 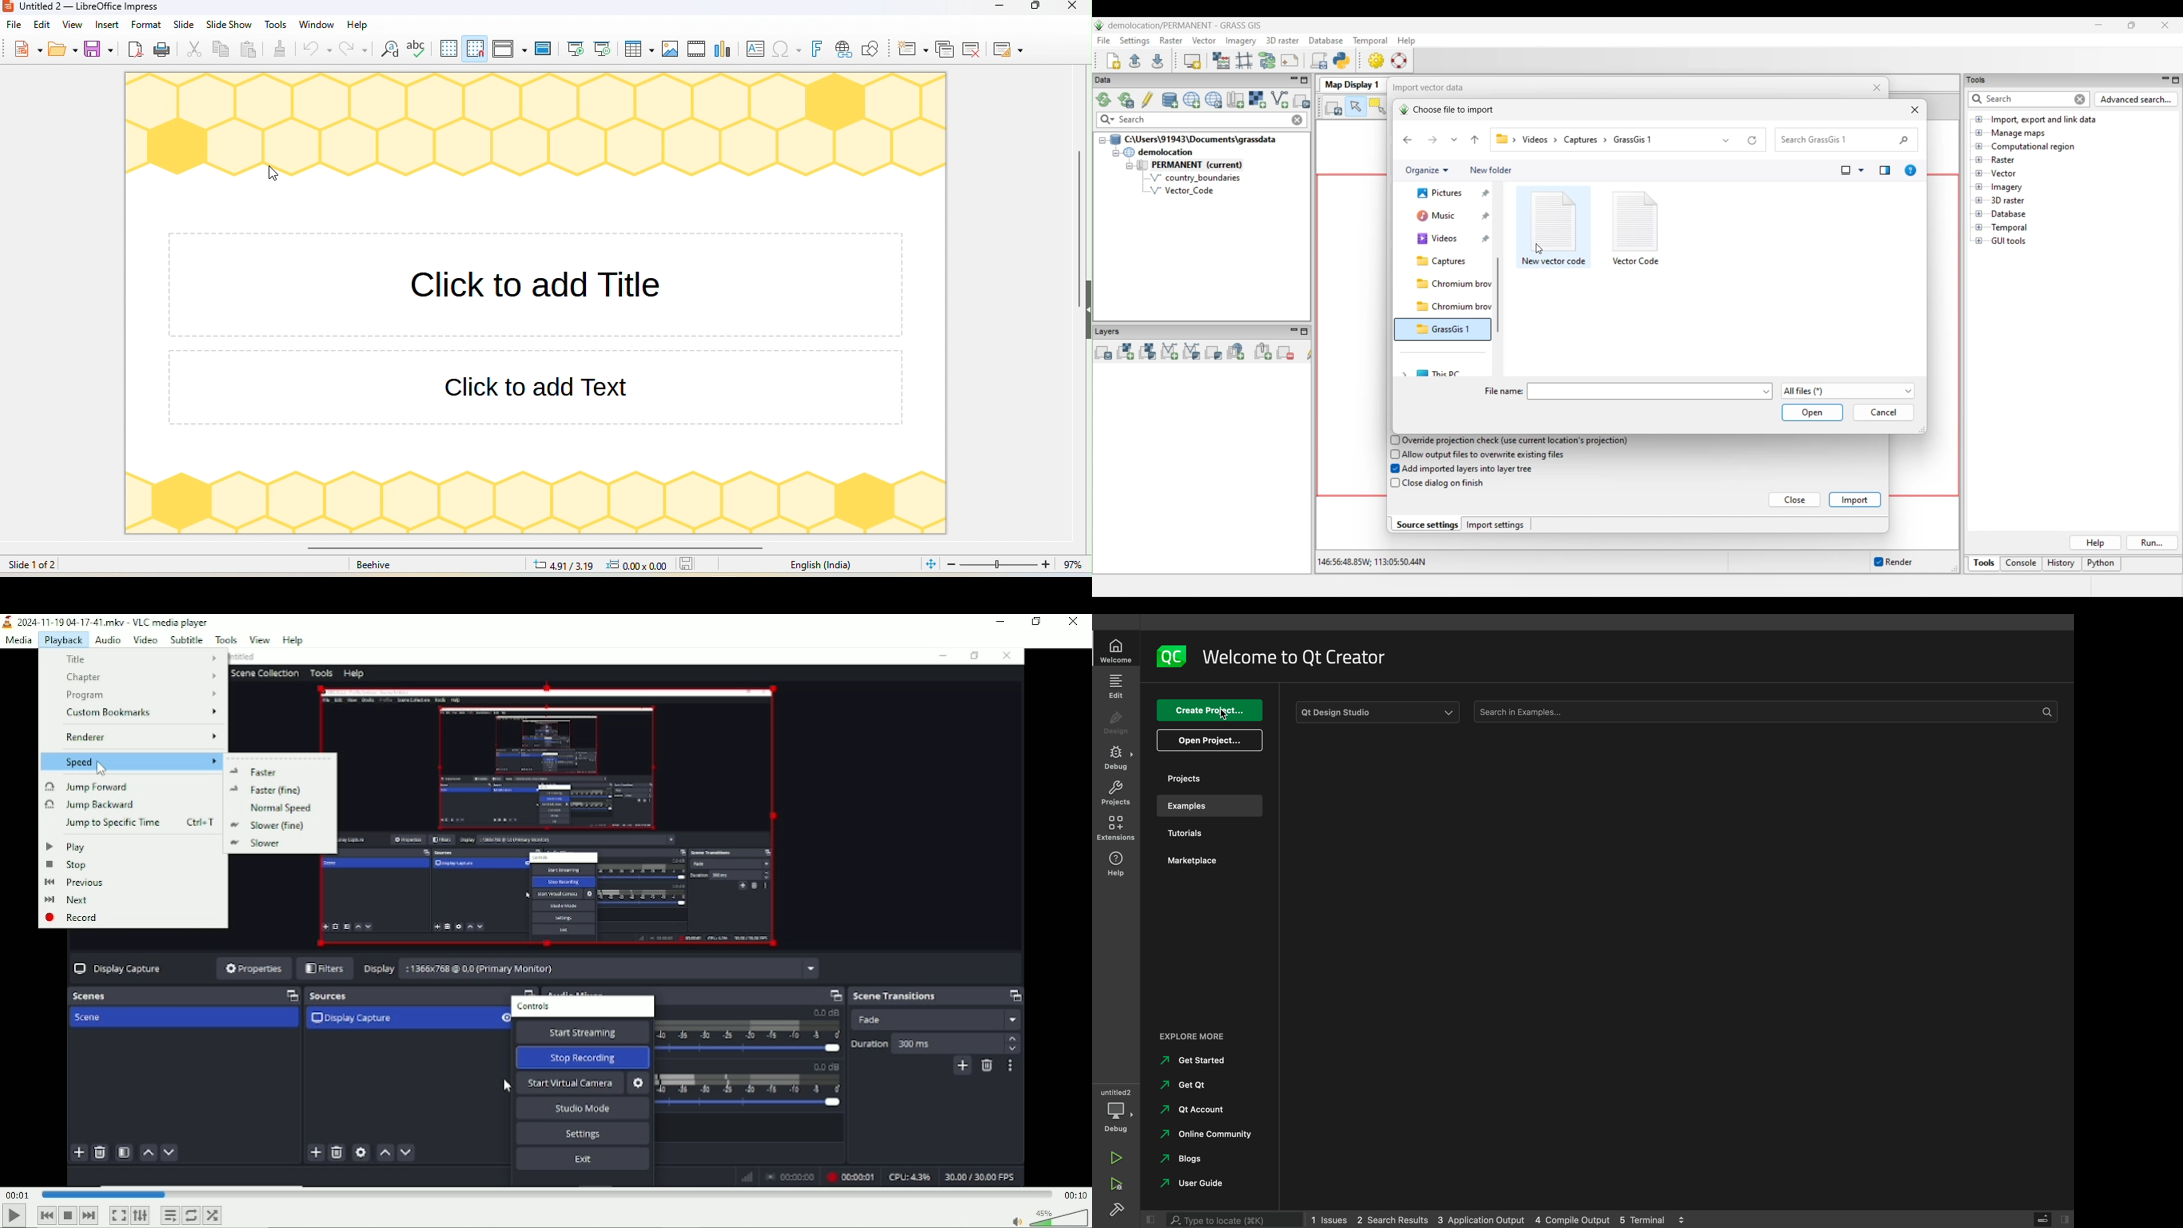 What do you see at coordinates (1193, 139) in the screenshot?
I see `Double click to collapse file thread` at bounding box center [1193, 139].